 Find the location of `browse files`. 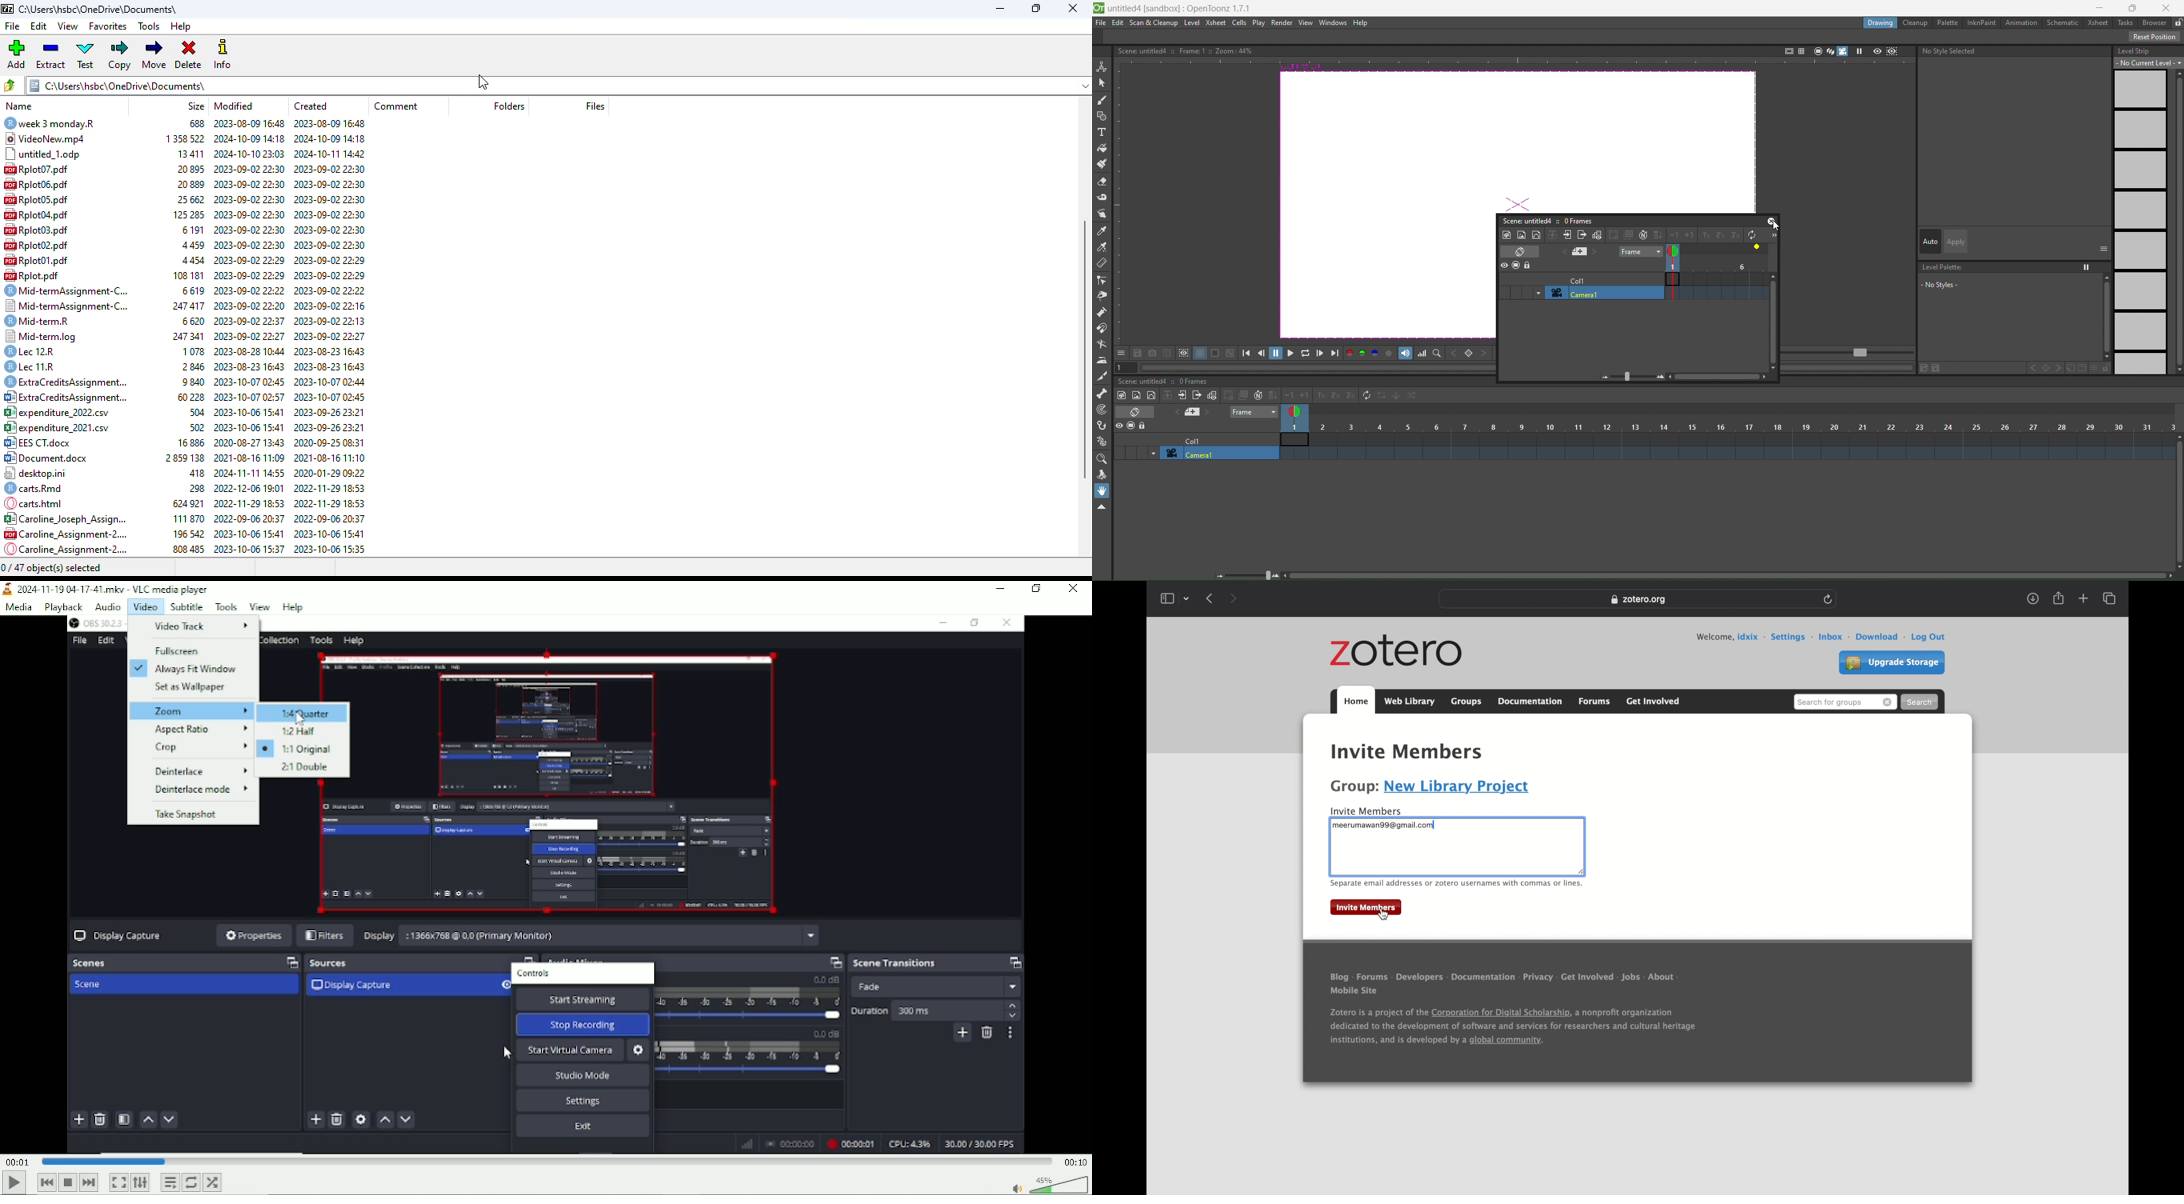

browse files is located at coordinates (11, 85).